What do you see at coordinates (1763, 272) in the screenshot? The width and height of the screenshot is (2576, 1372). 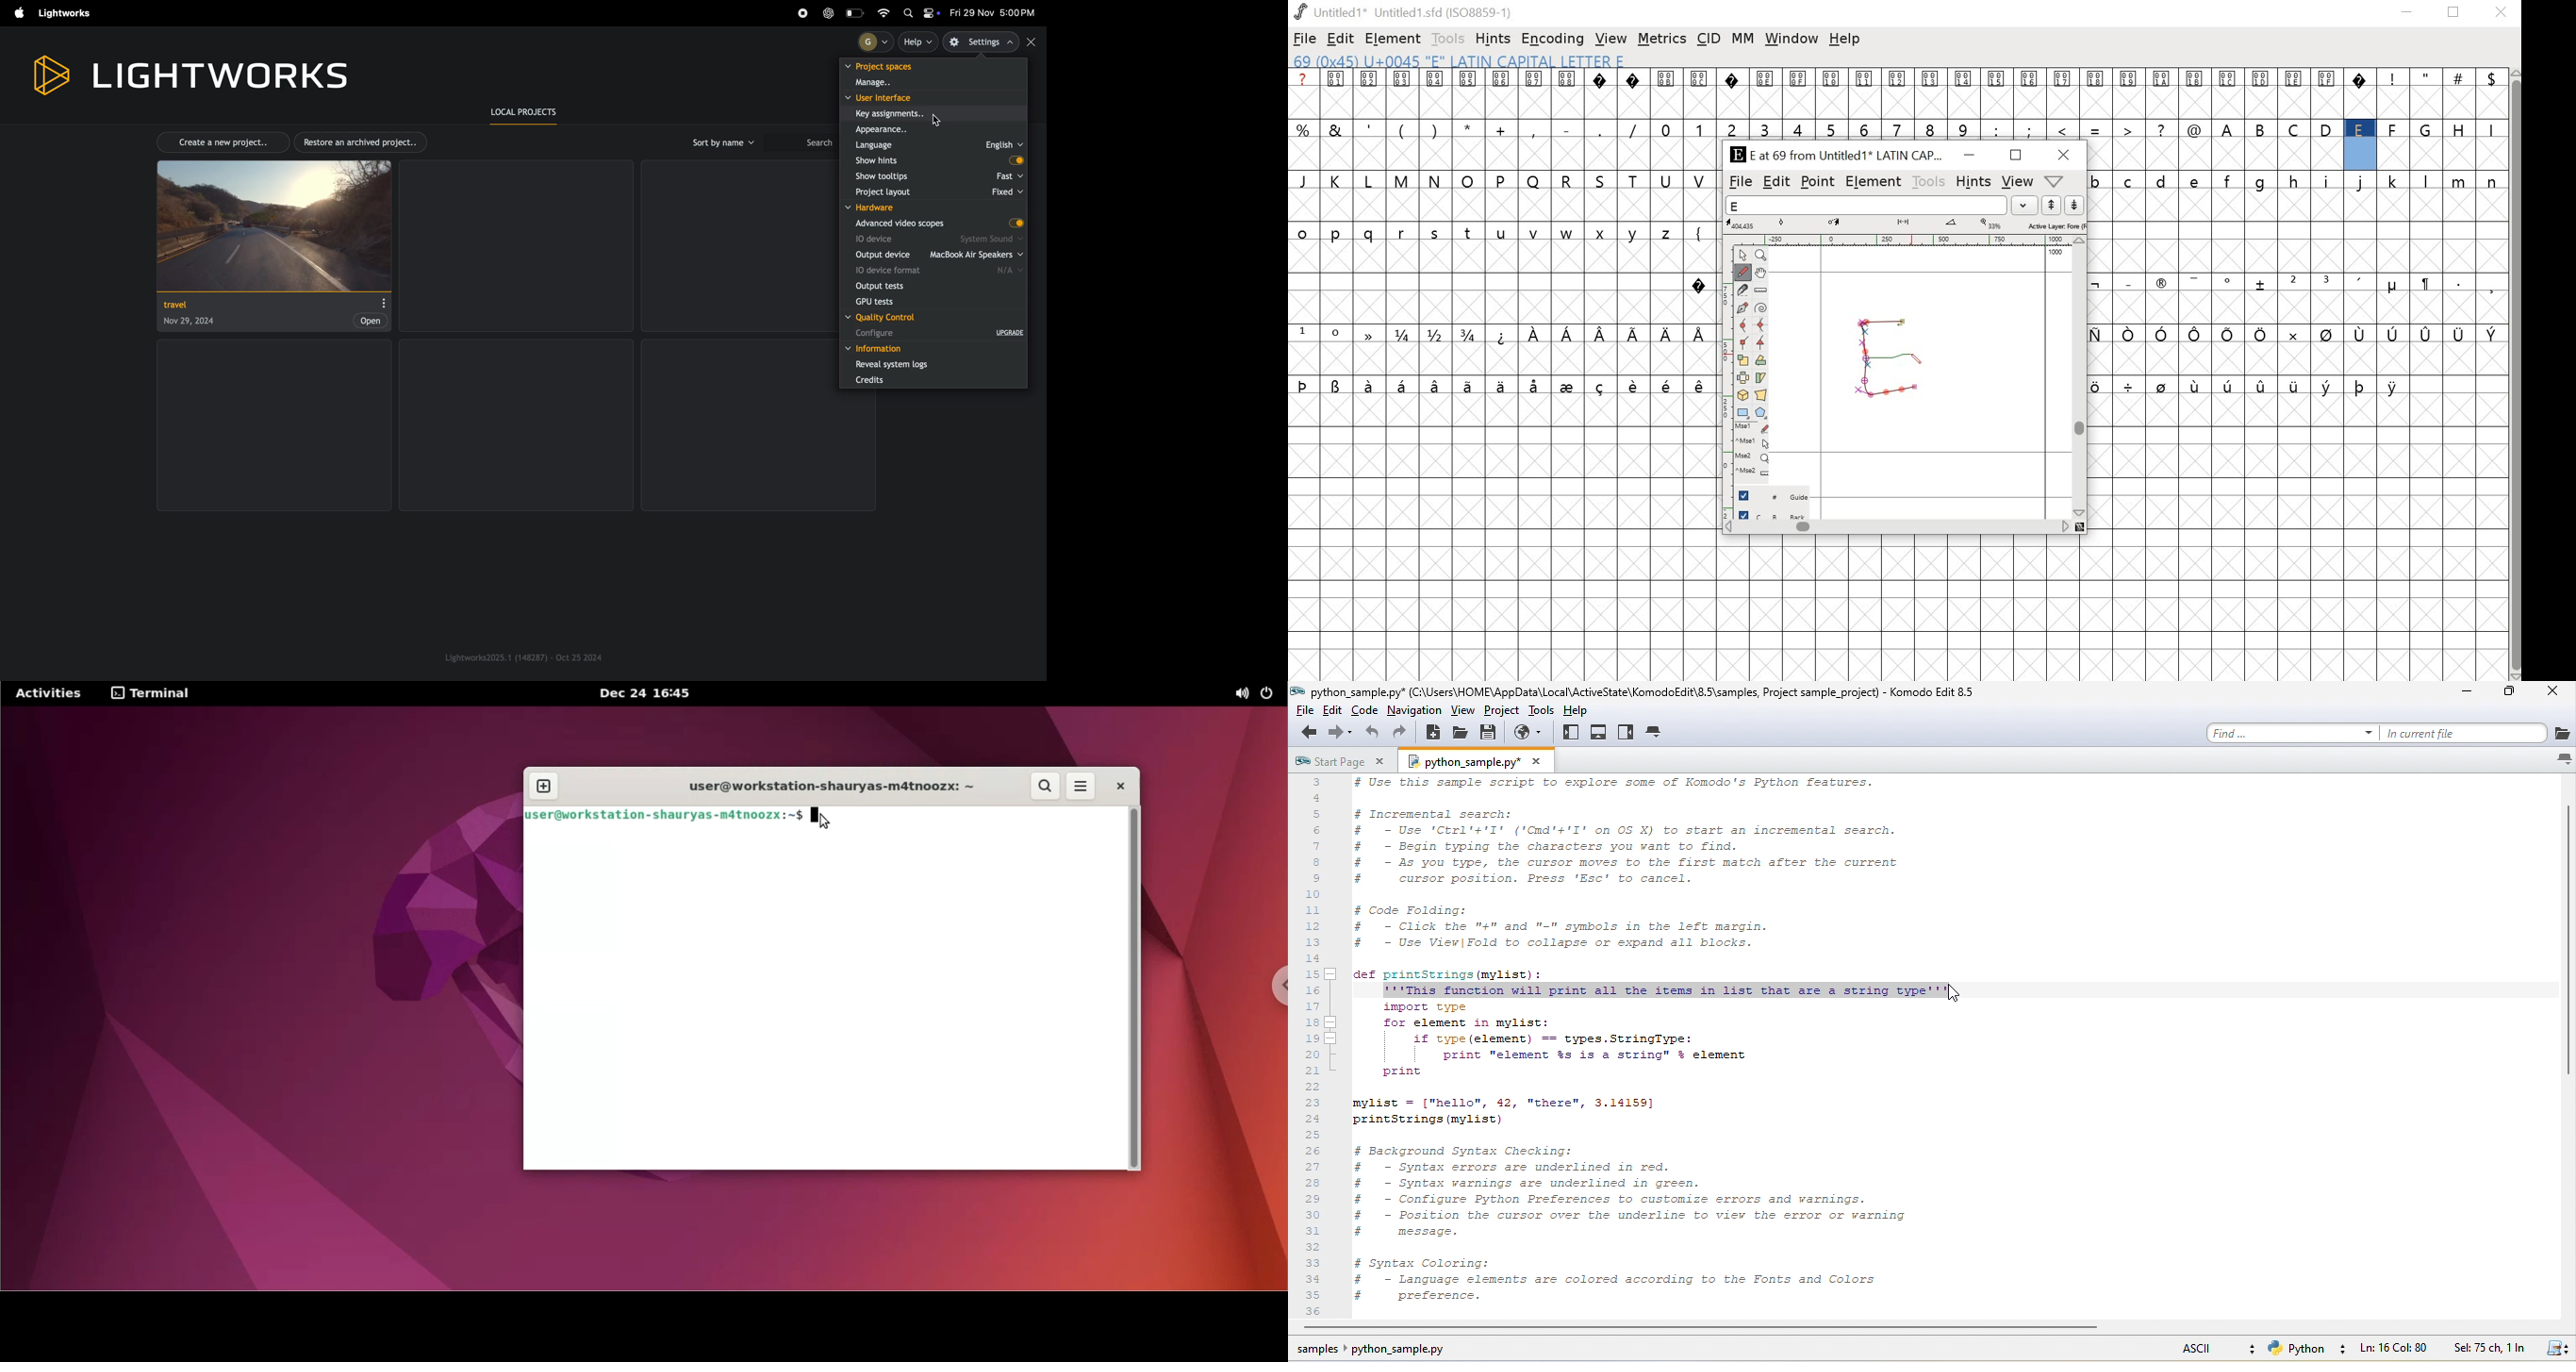 I see `Pan` at bounding box center [1763, 272].